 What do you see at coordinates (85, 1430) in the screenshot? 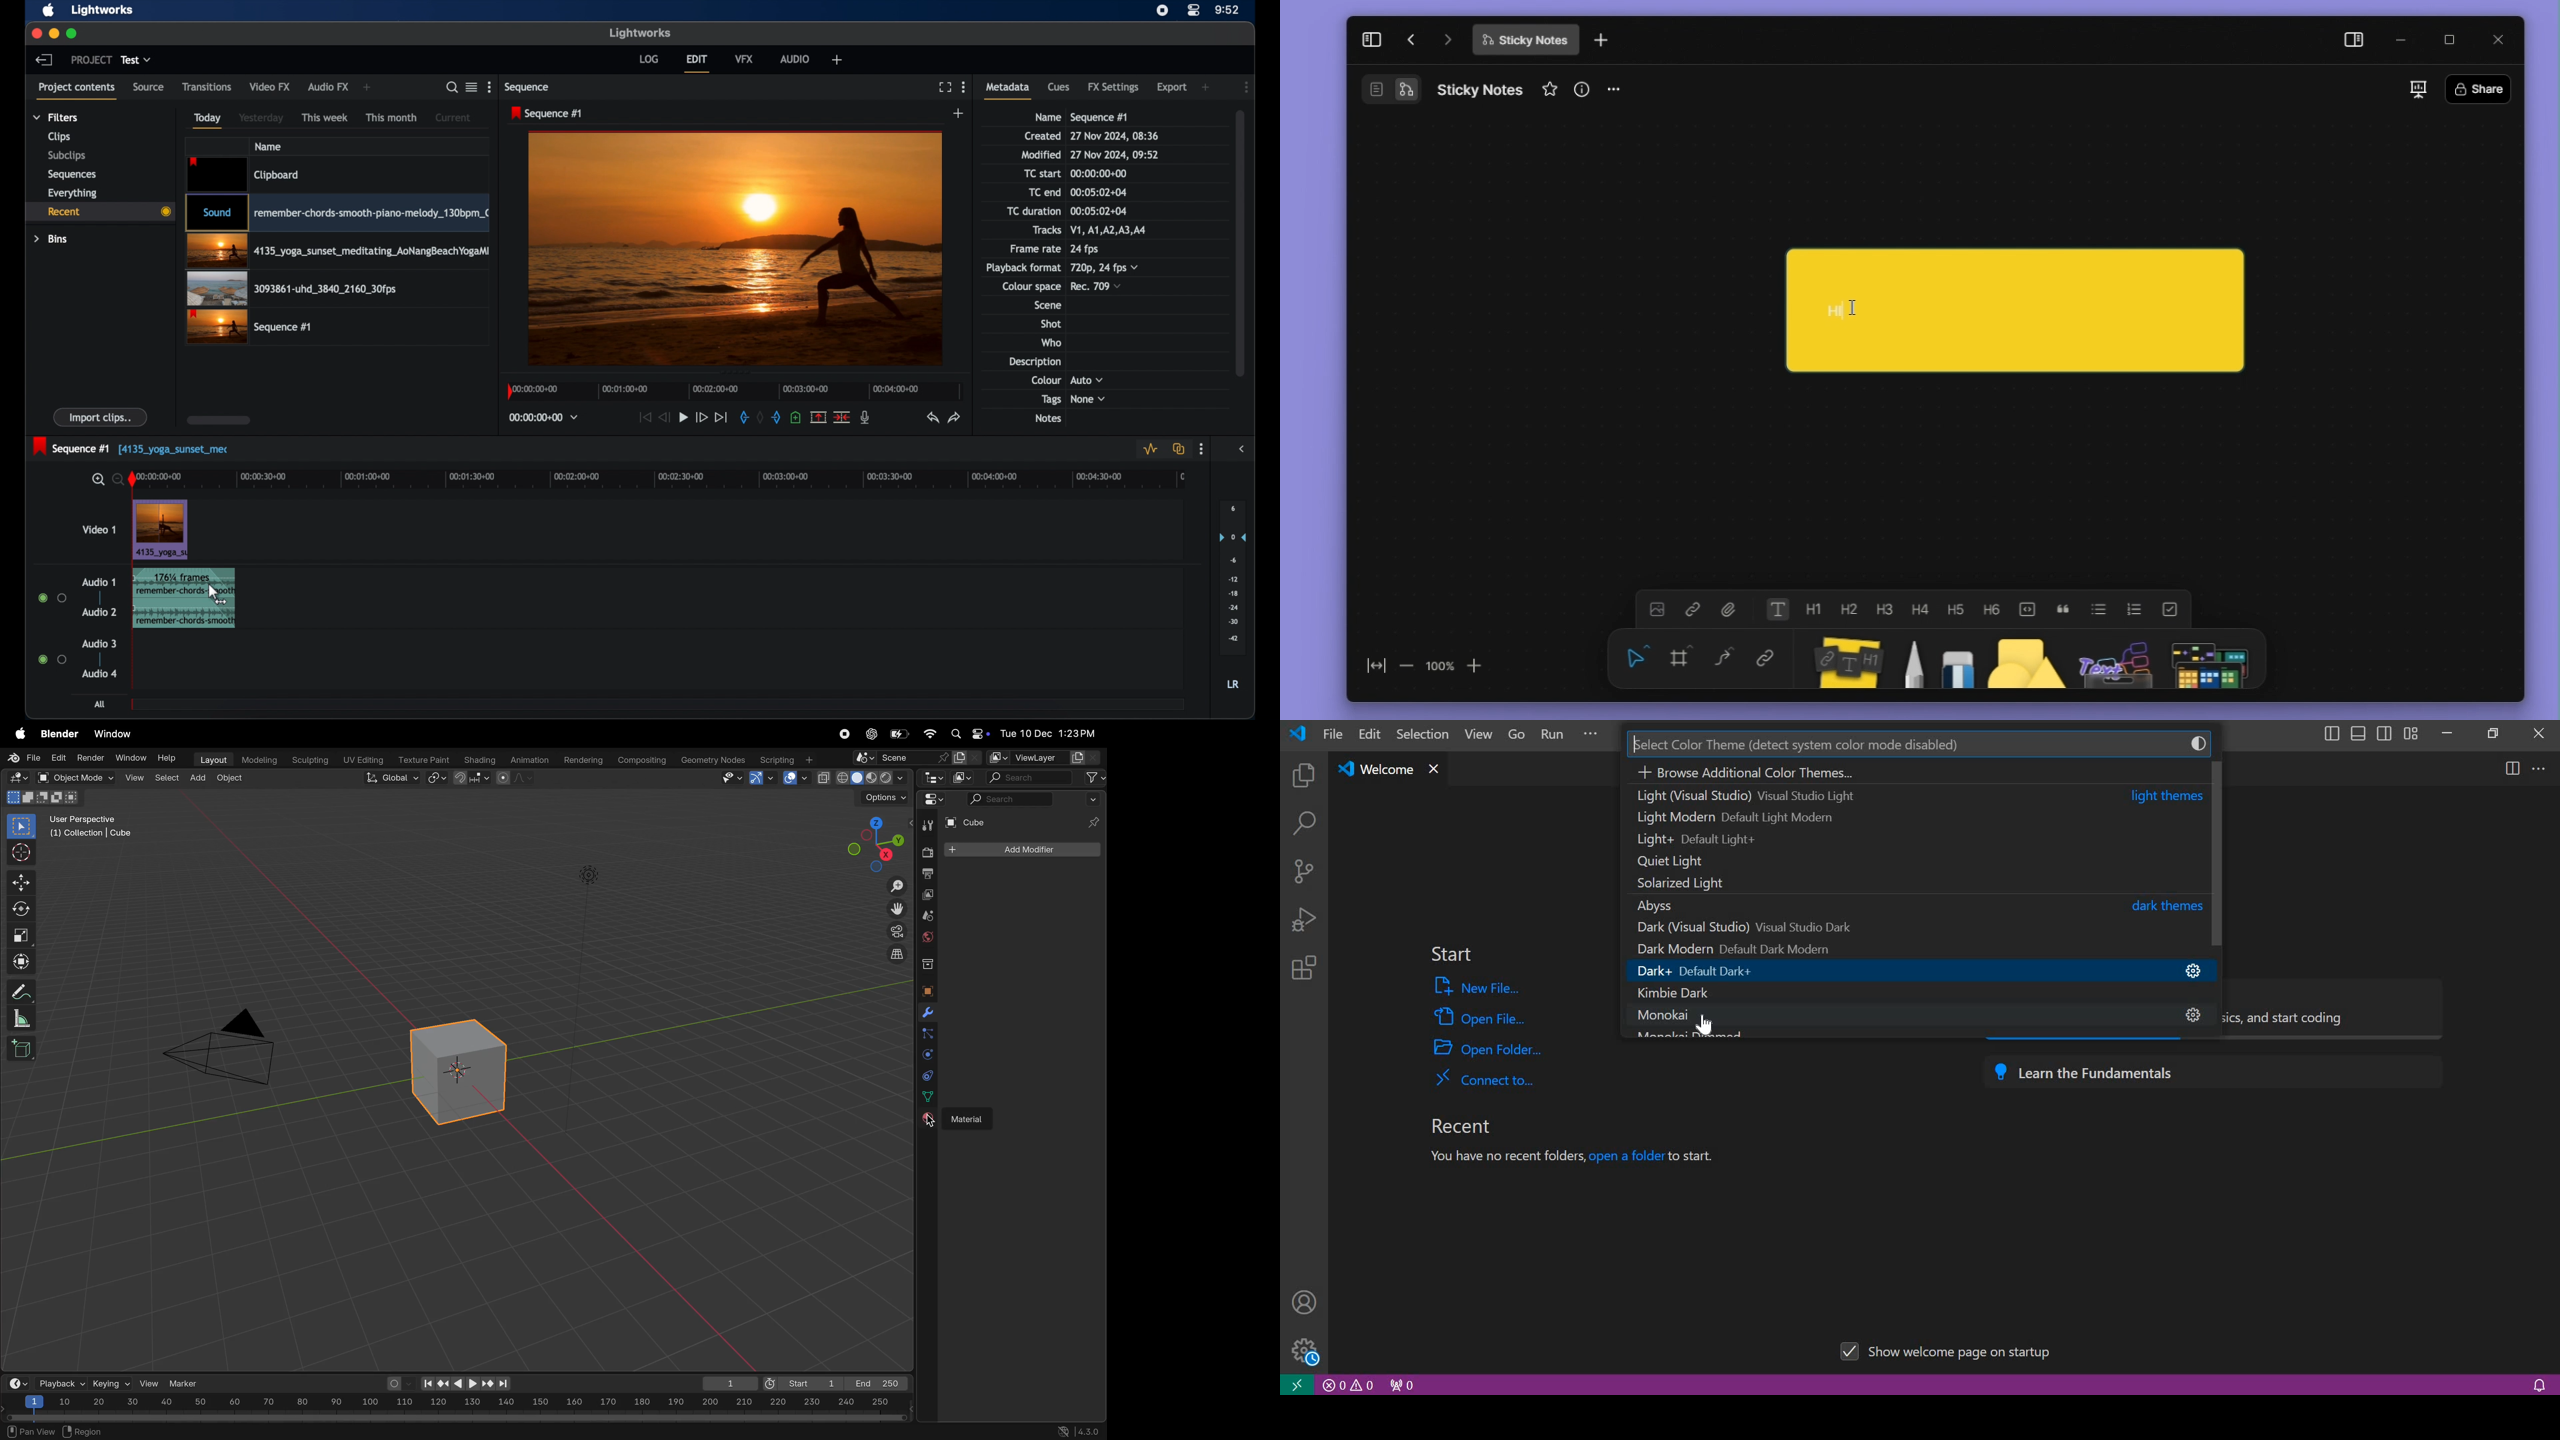
I see `region` at bounding box center [85, 1430].